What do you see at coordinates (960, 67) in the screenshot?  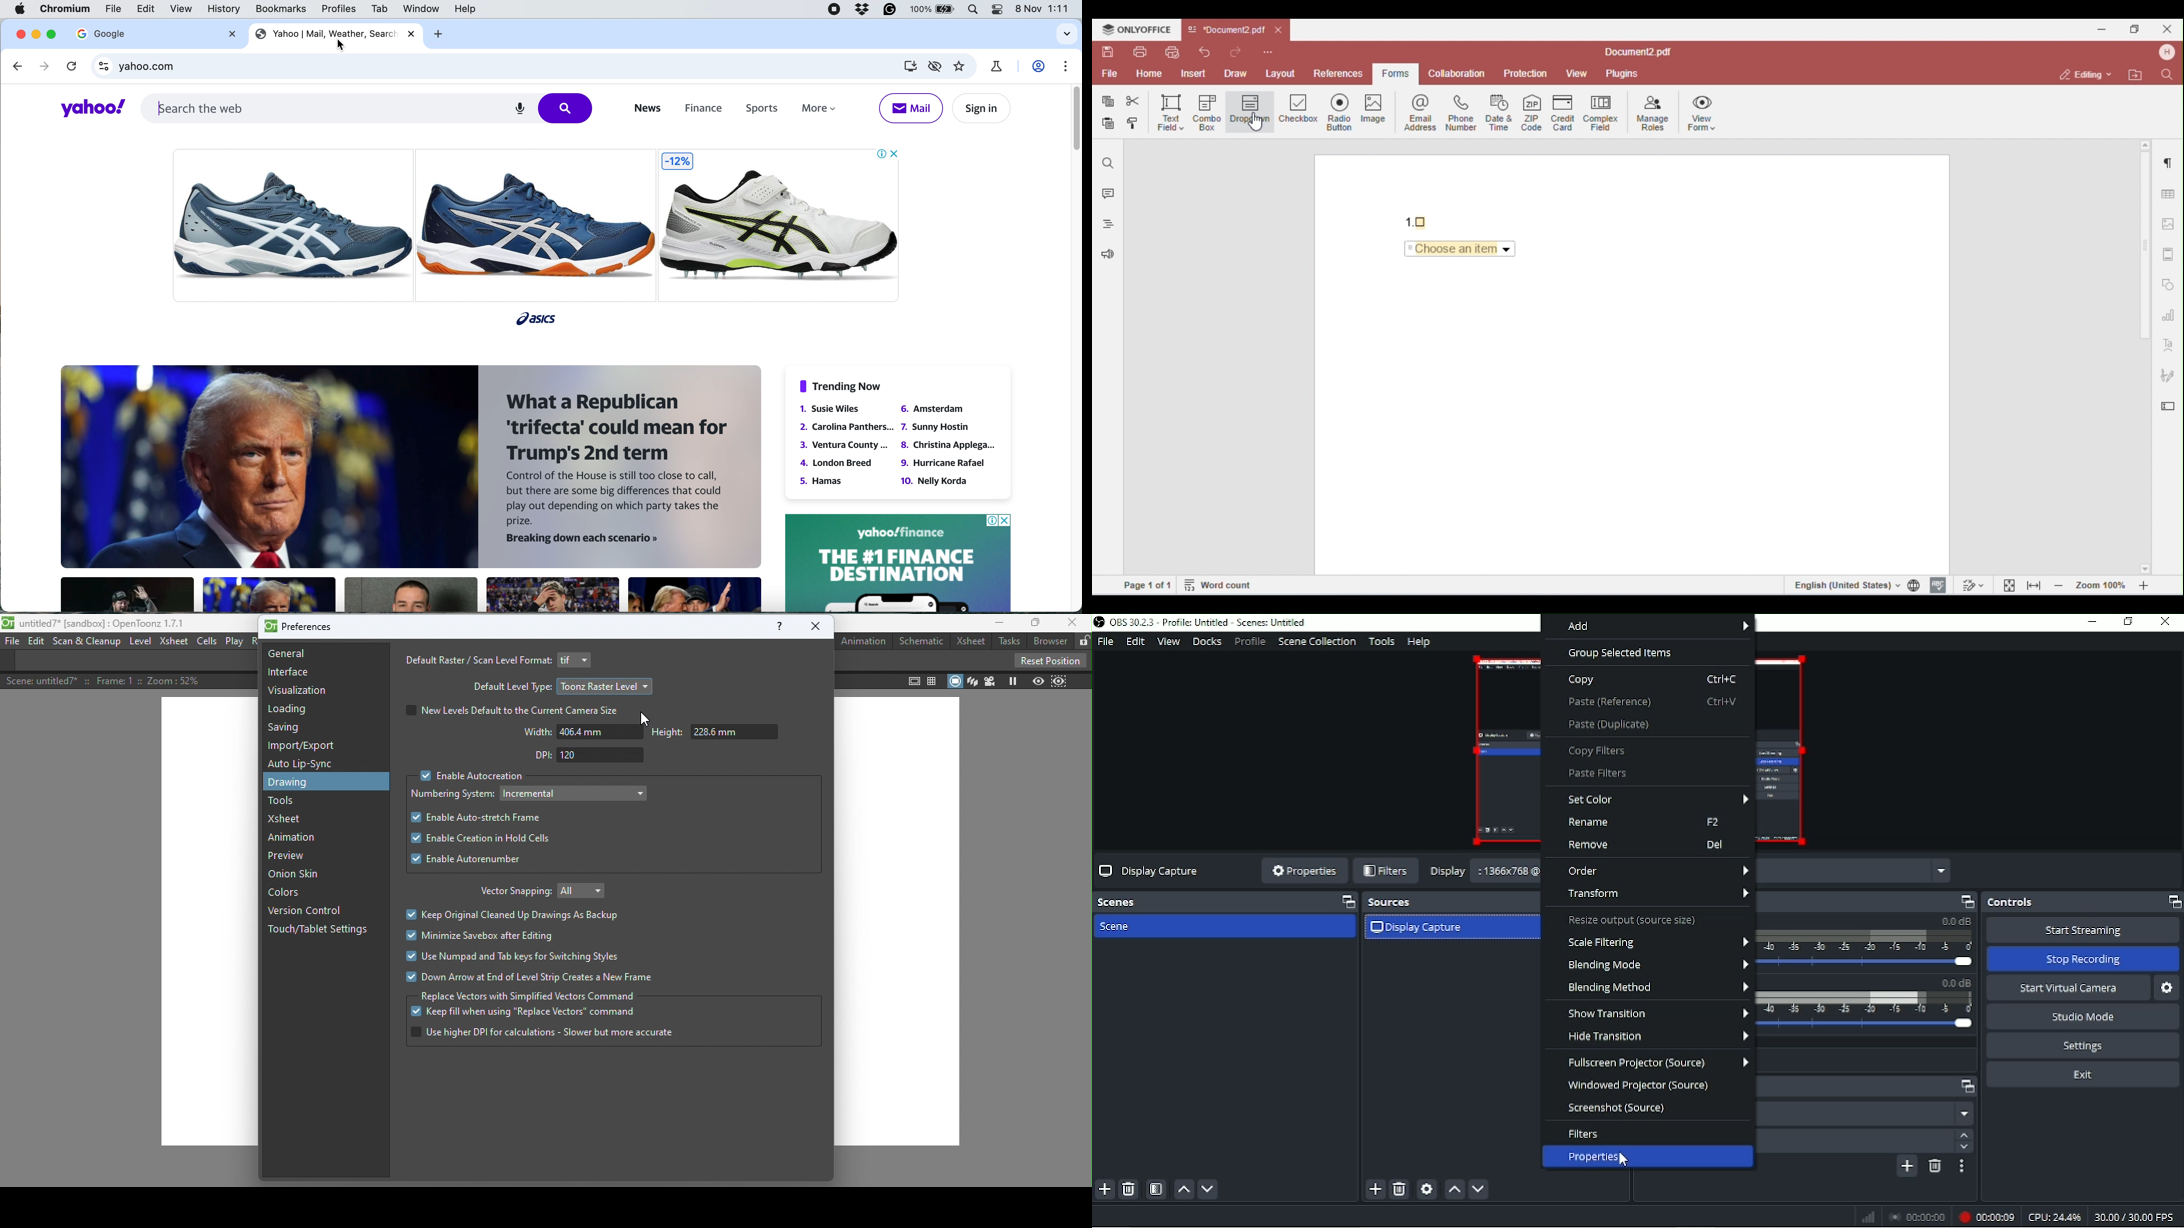 I see `bookmark` at bounding box center [960, 67].